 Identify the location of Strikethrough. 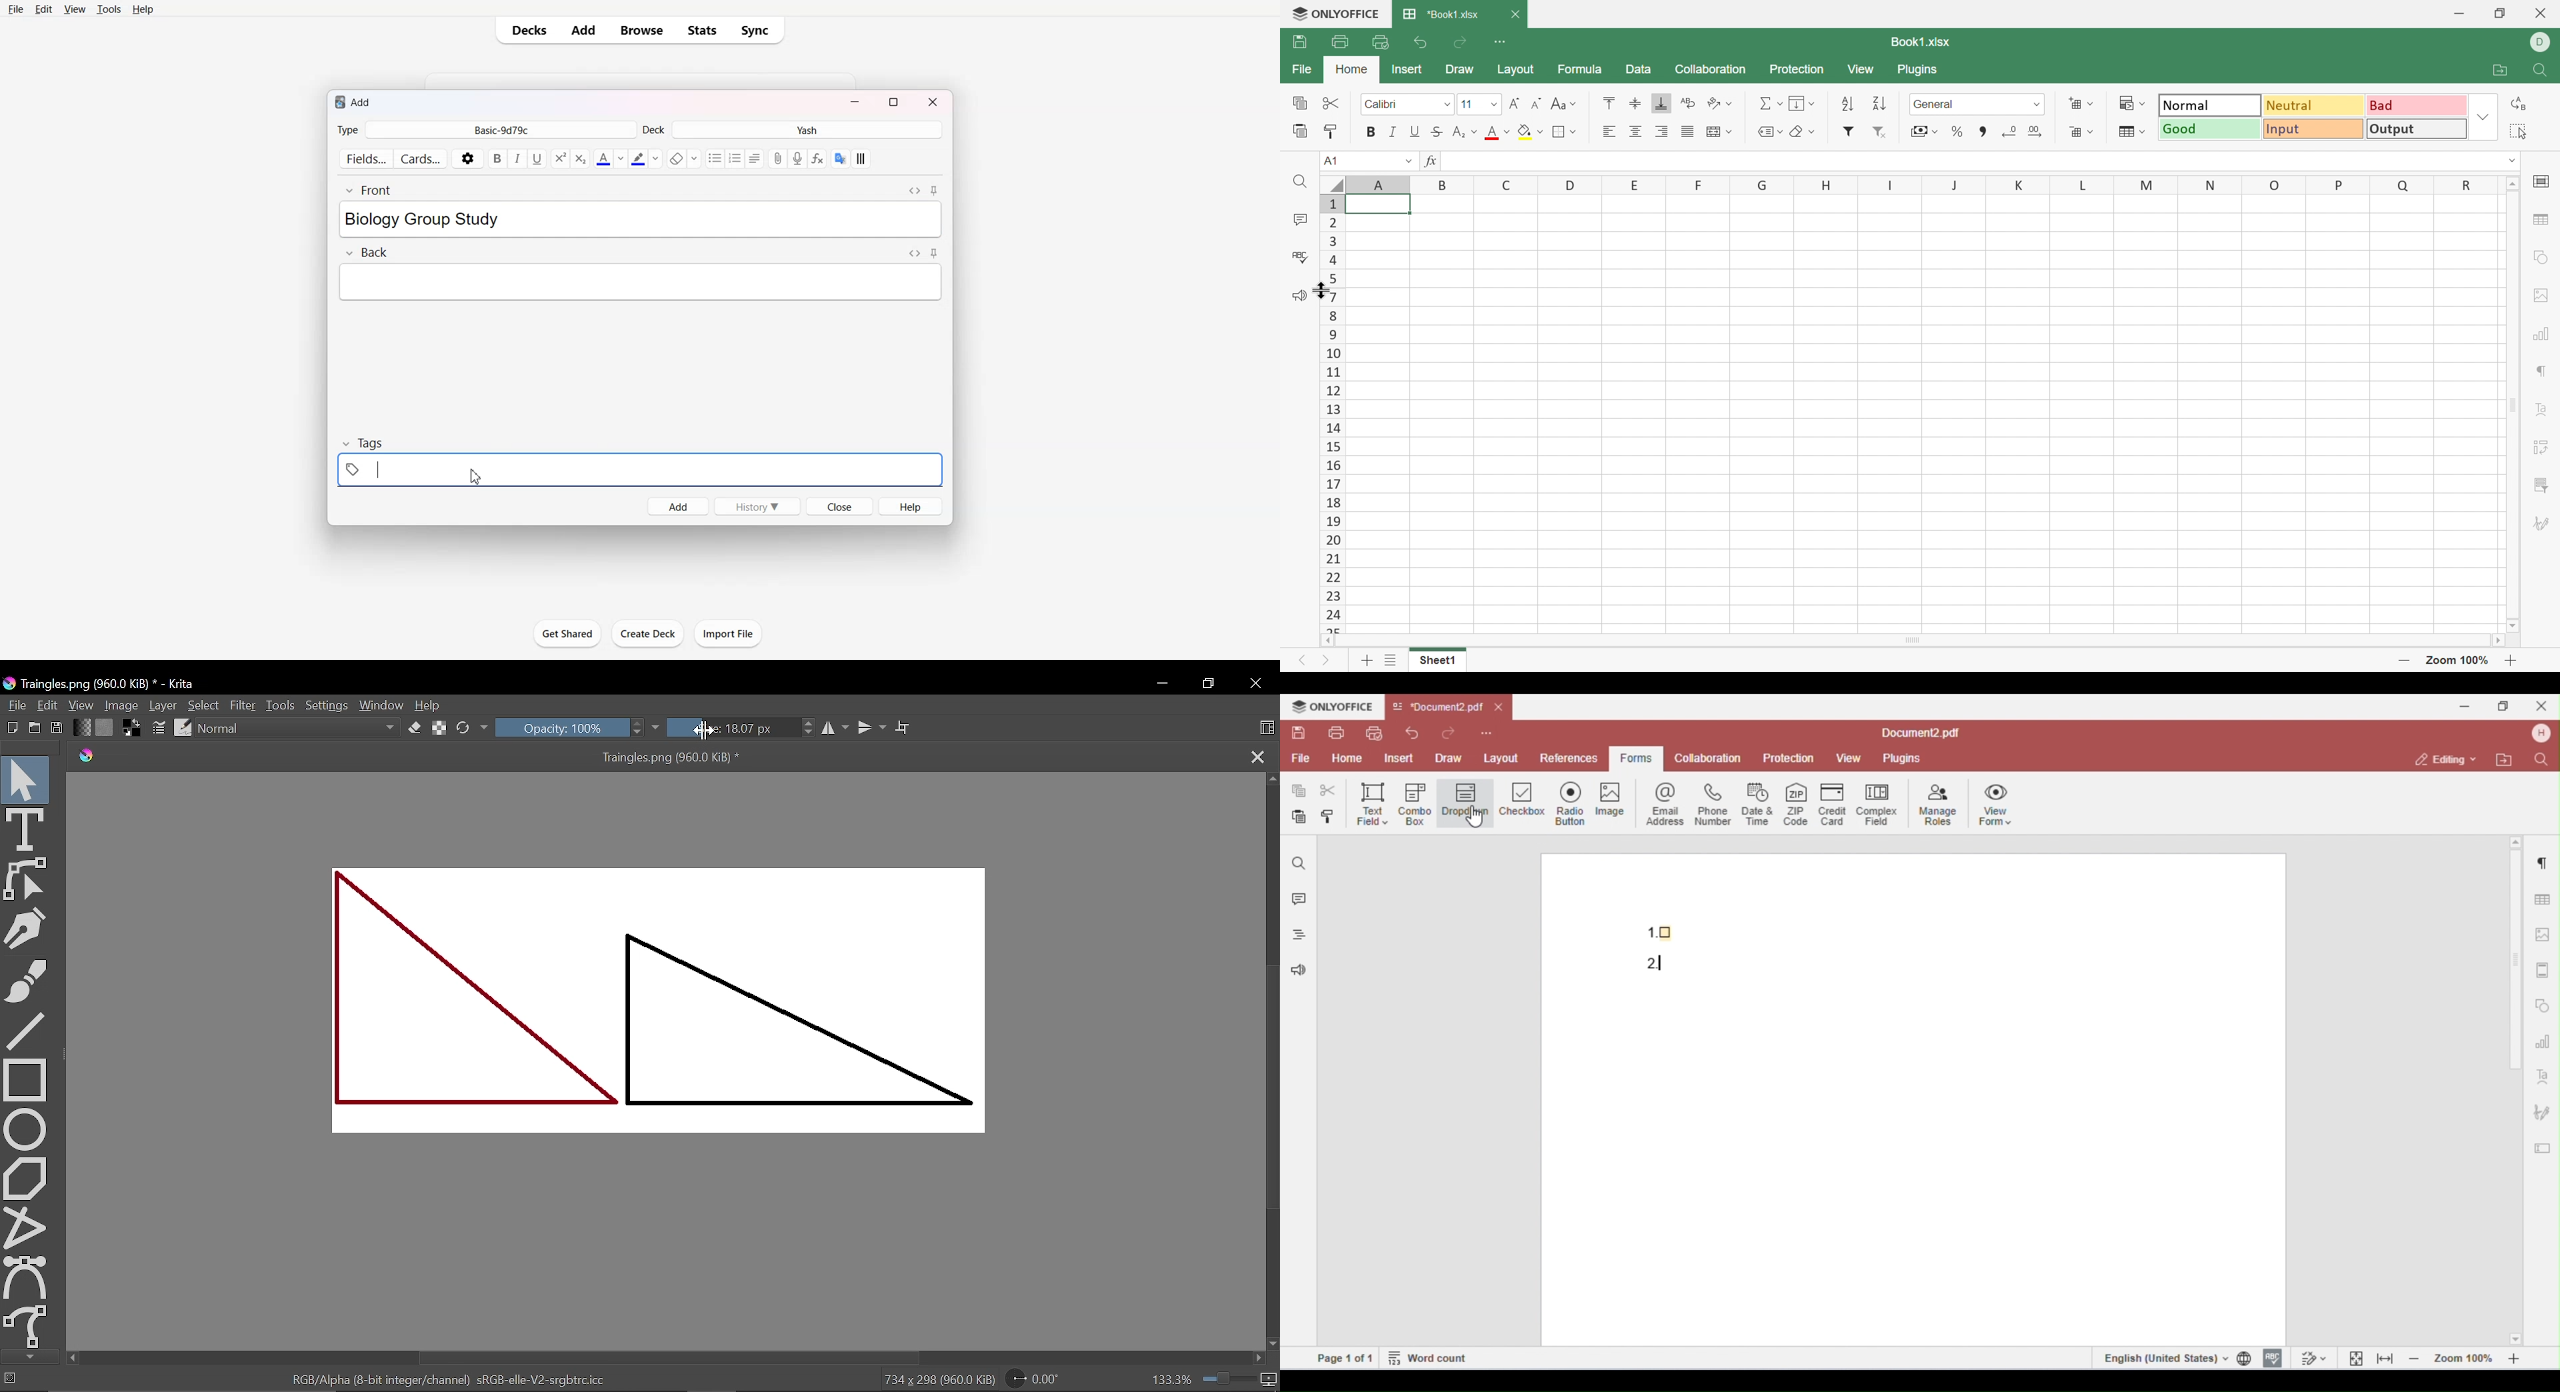
(1438, 133).